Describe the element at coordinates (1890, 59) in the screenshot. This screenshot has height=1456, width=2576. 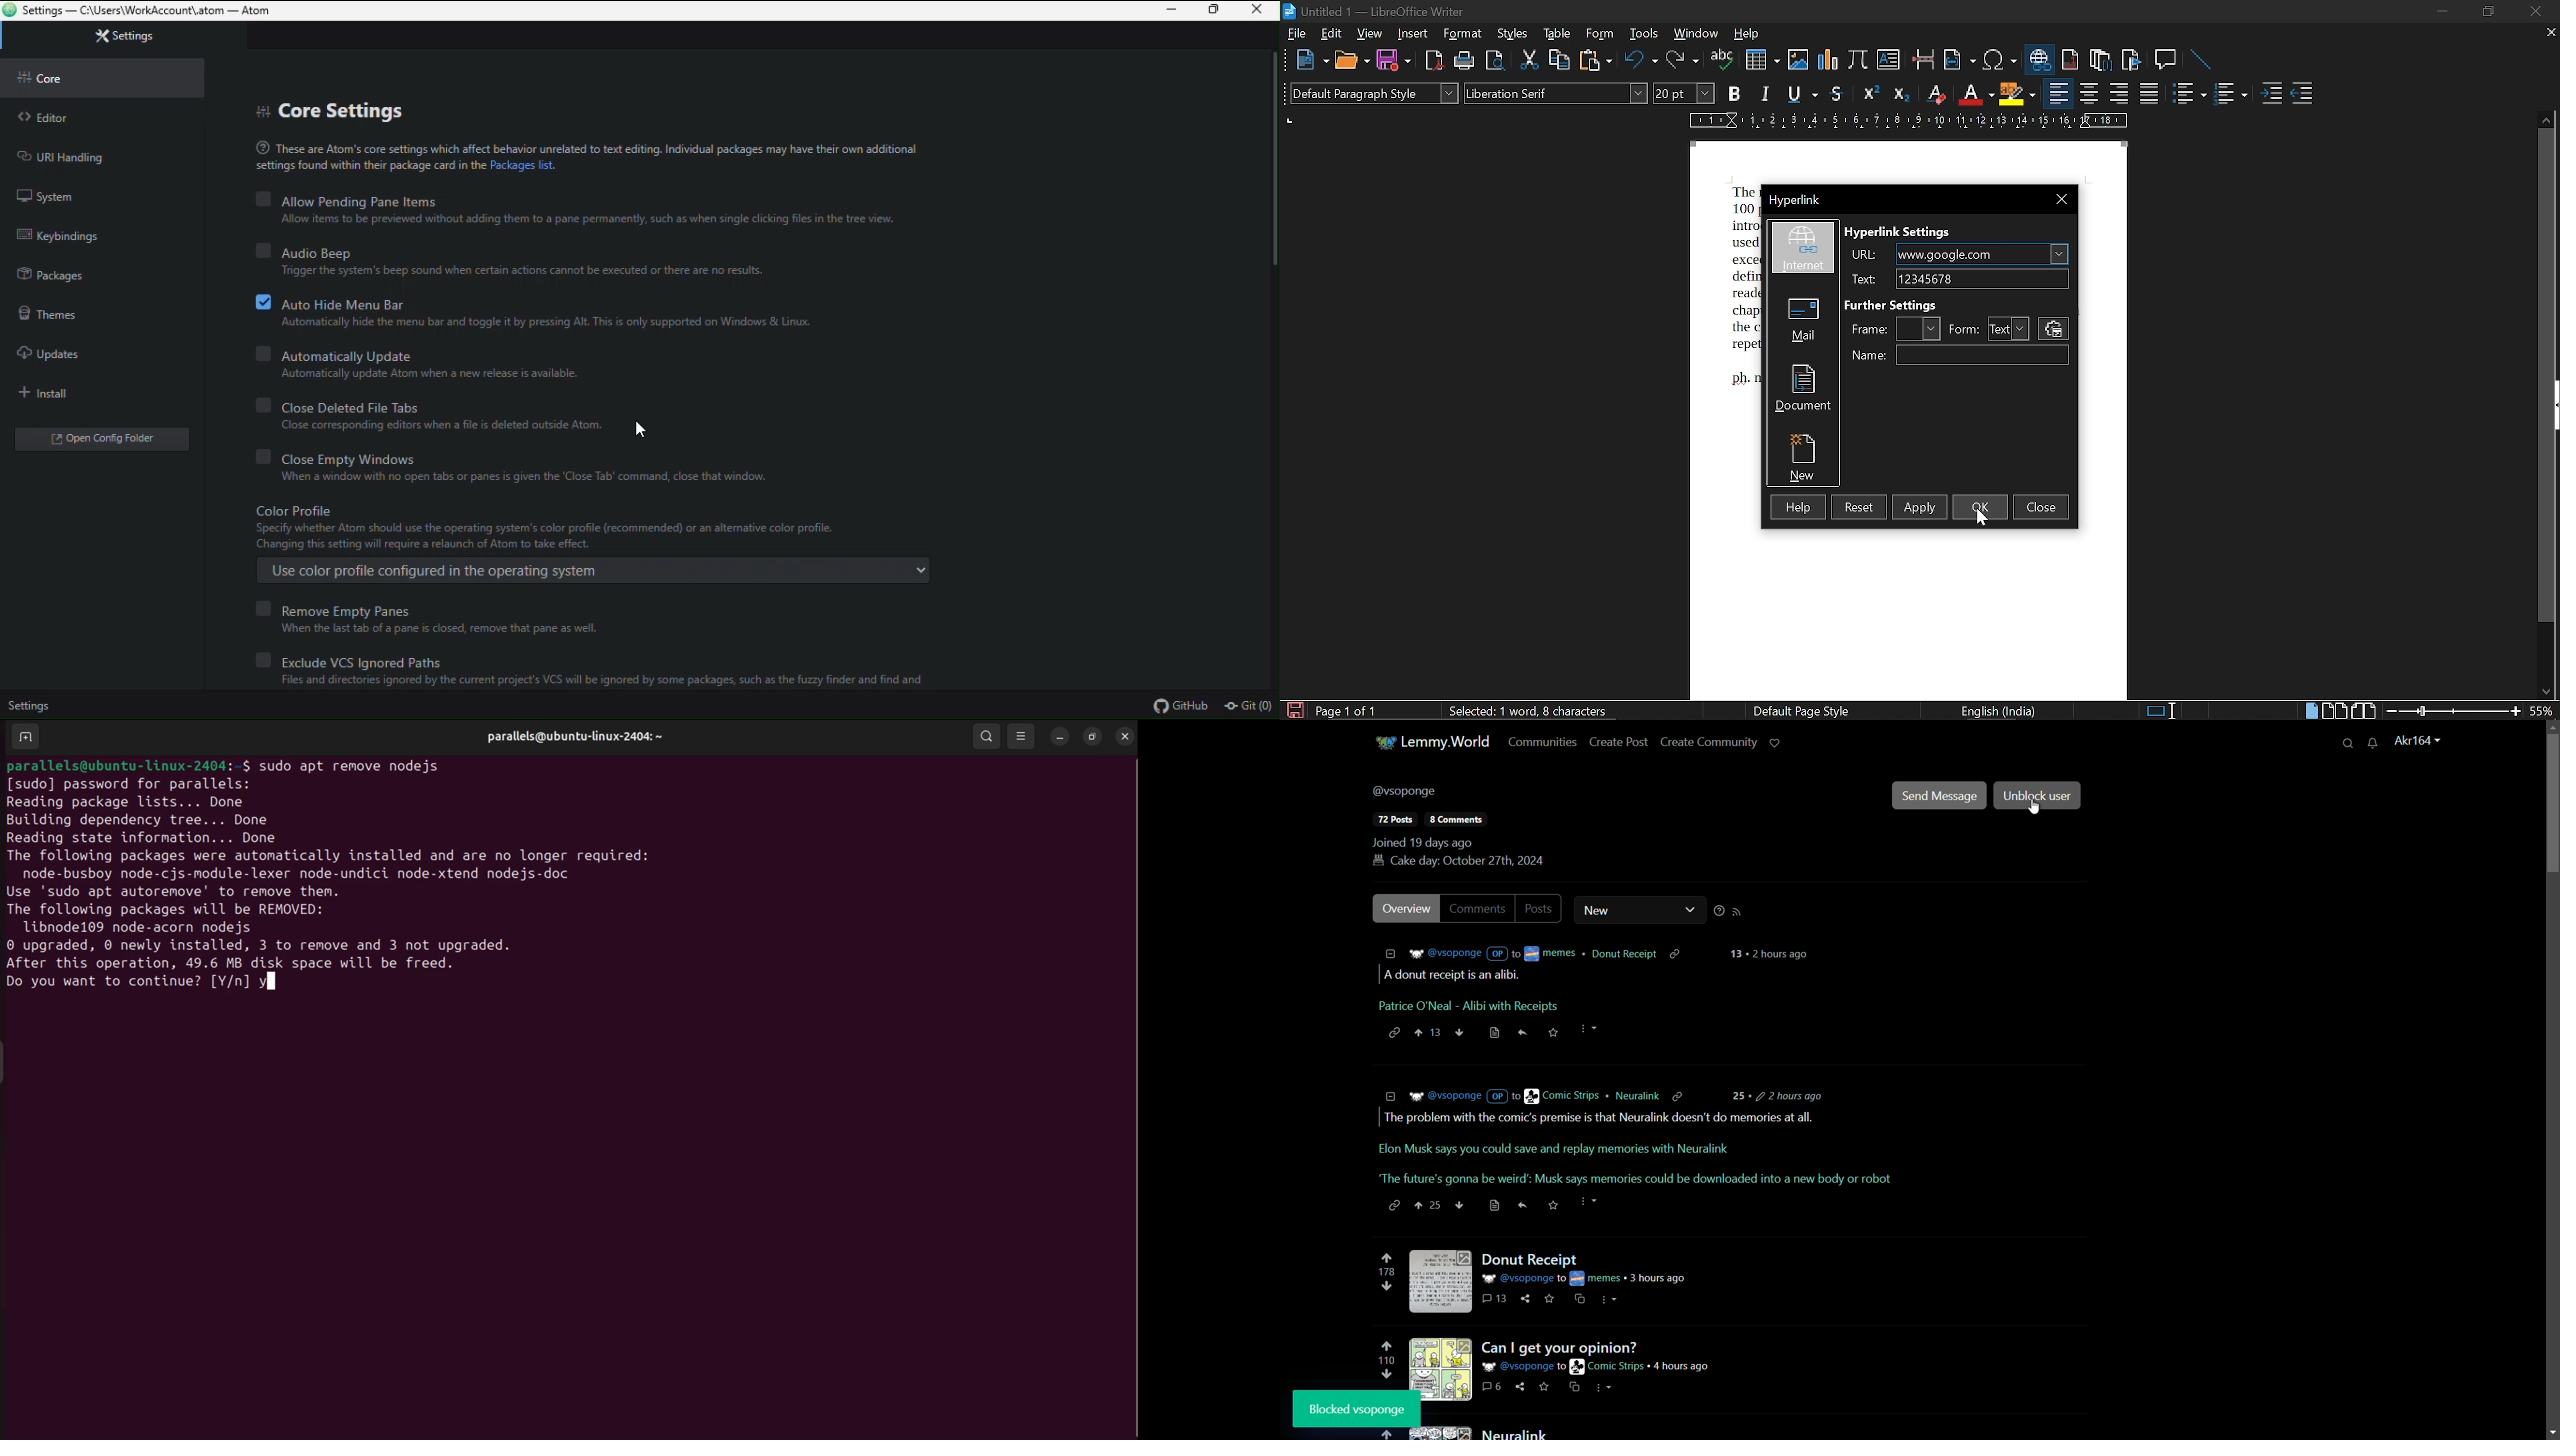
I see `insert text` at that location.